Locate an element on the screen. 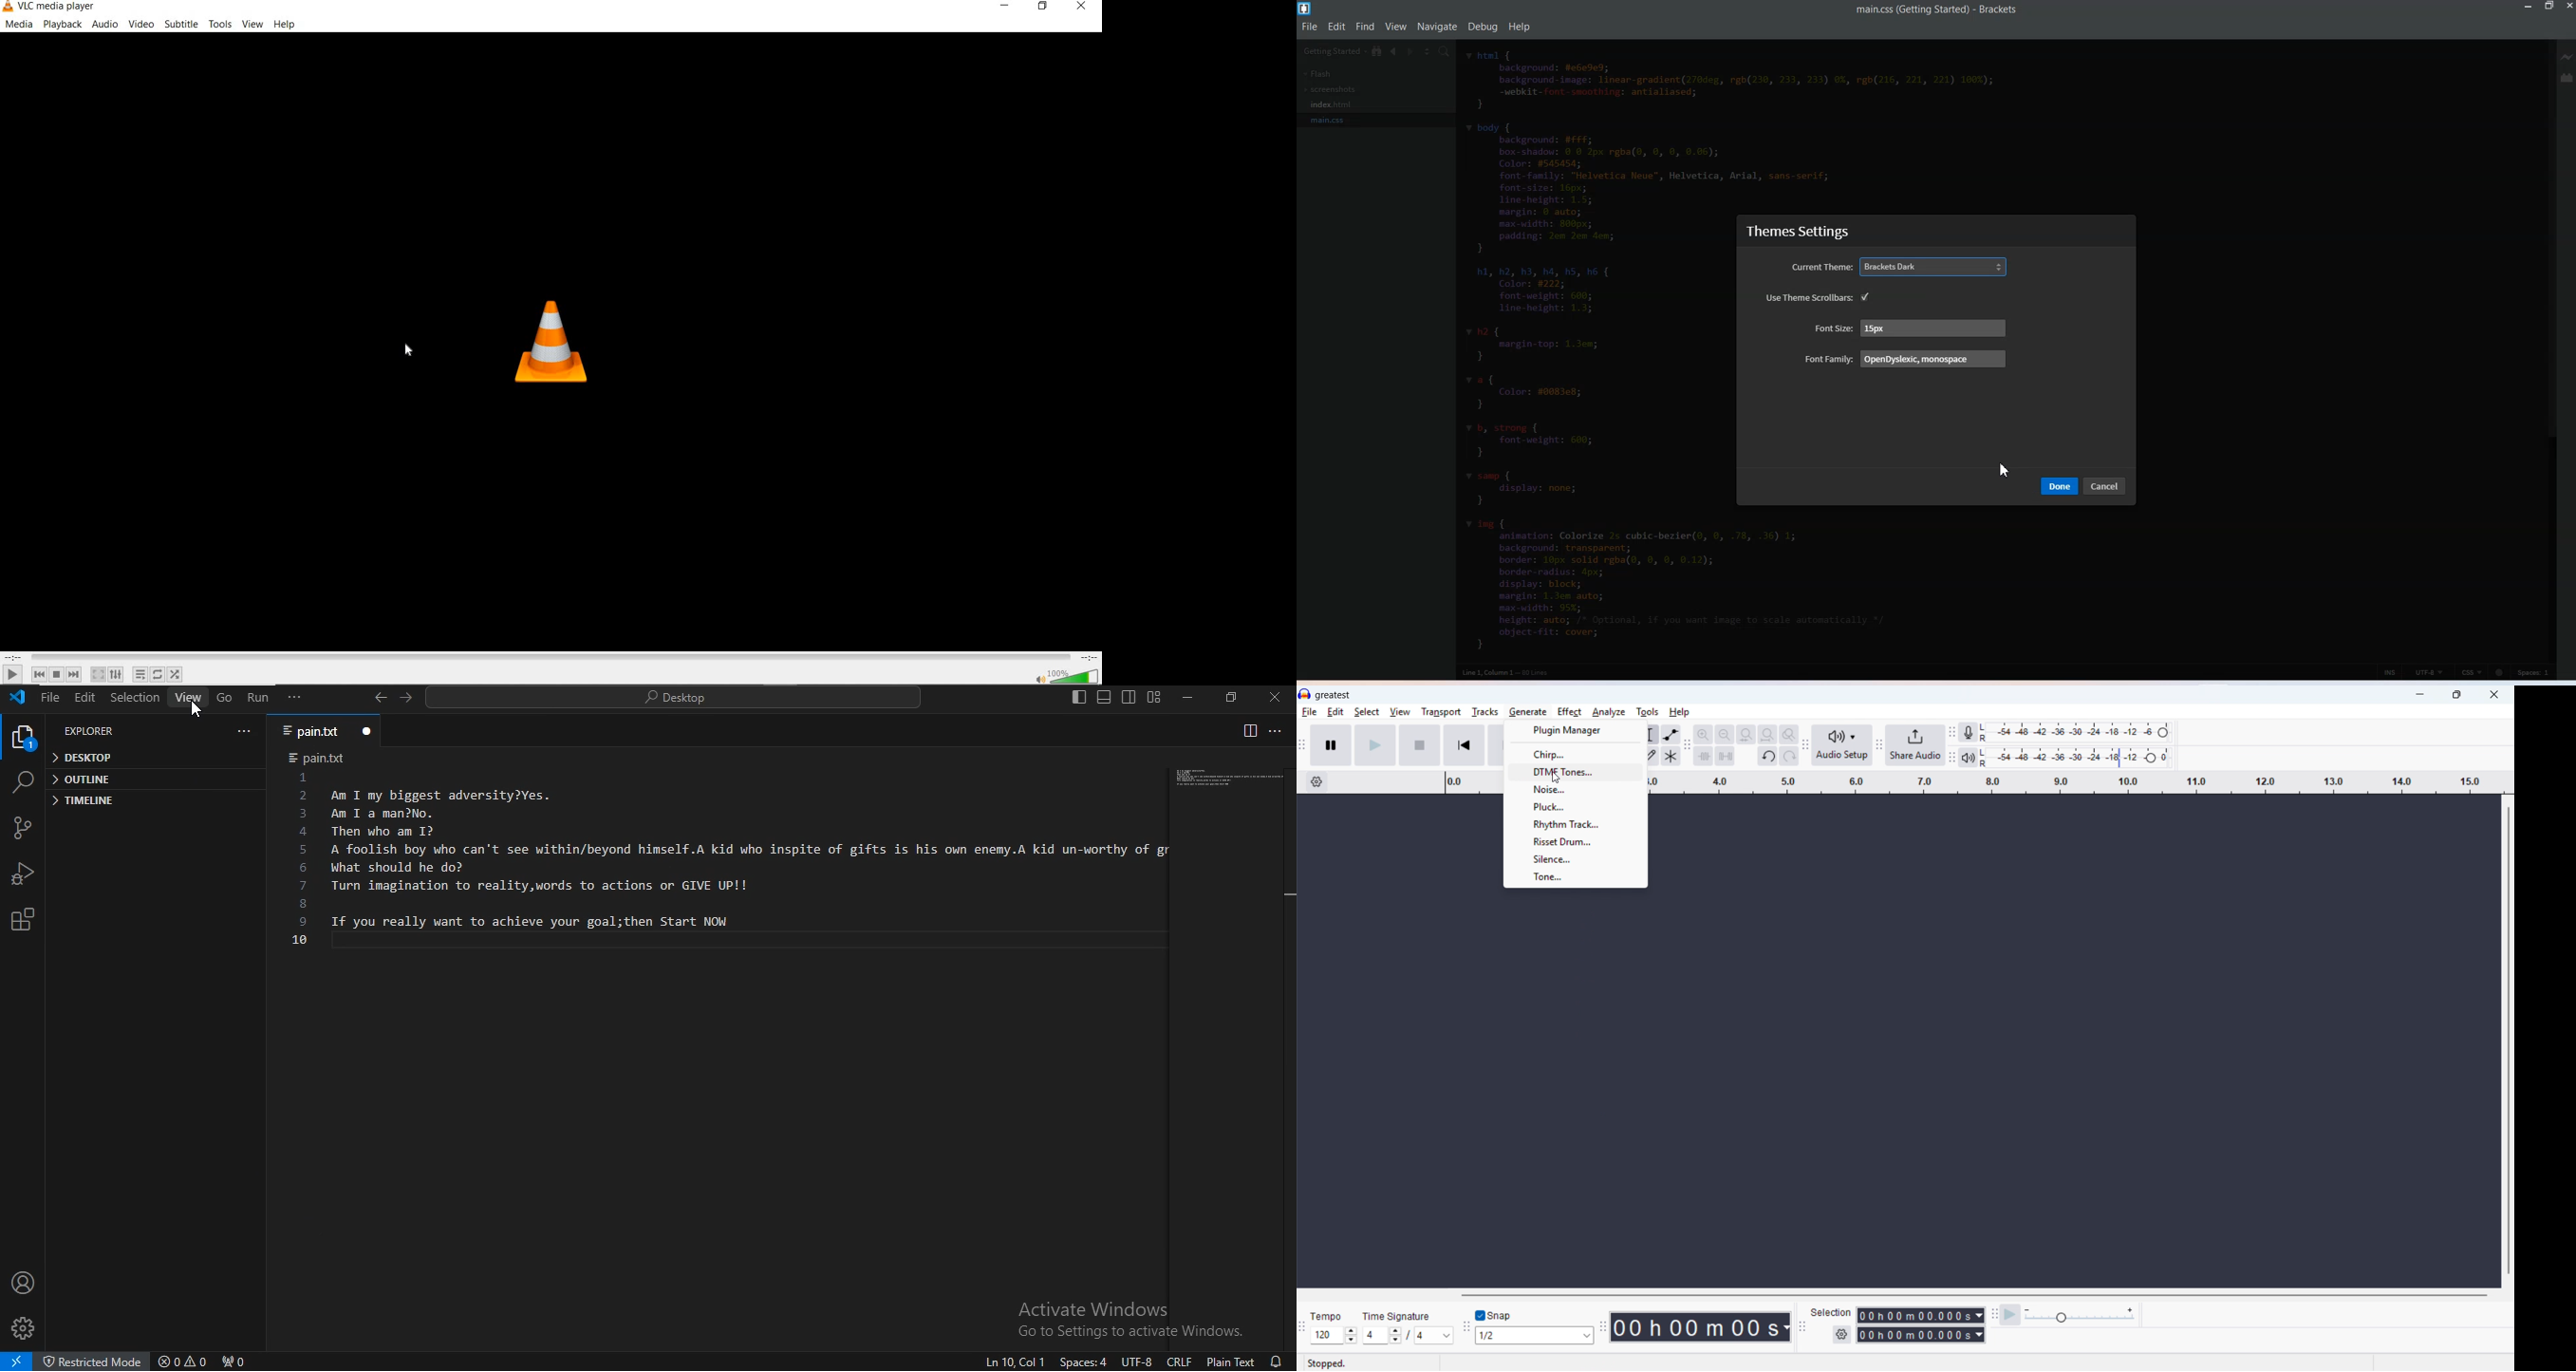 The height and width of the screenshot is (1372, 2576). tempo is located at coordinates (1329, 1316).